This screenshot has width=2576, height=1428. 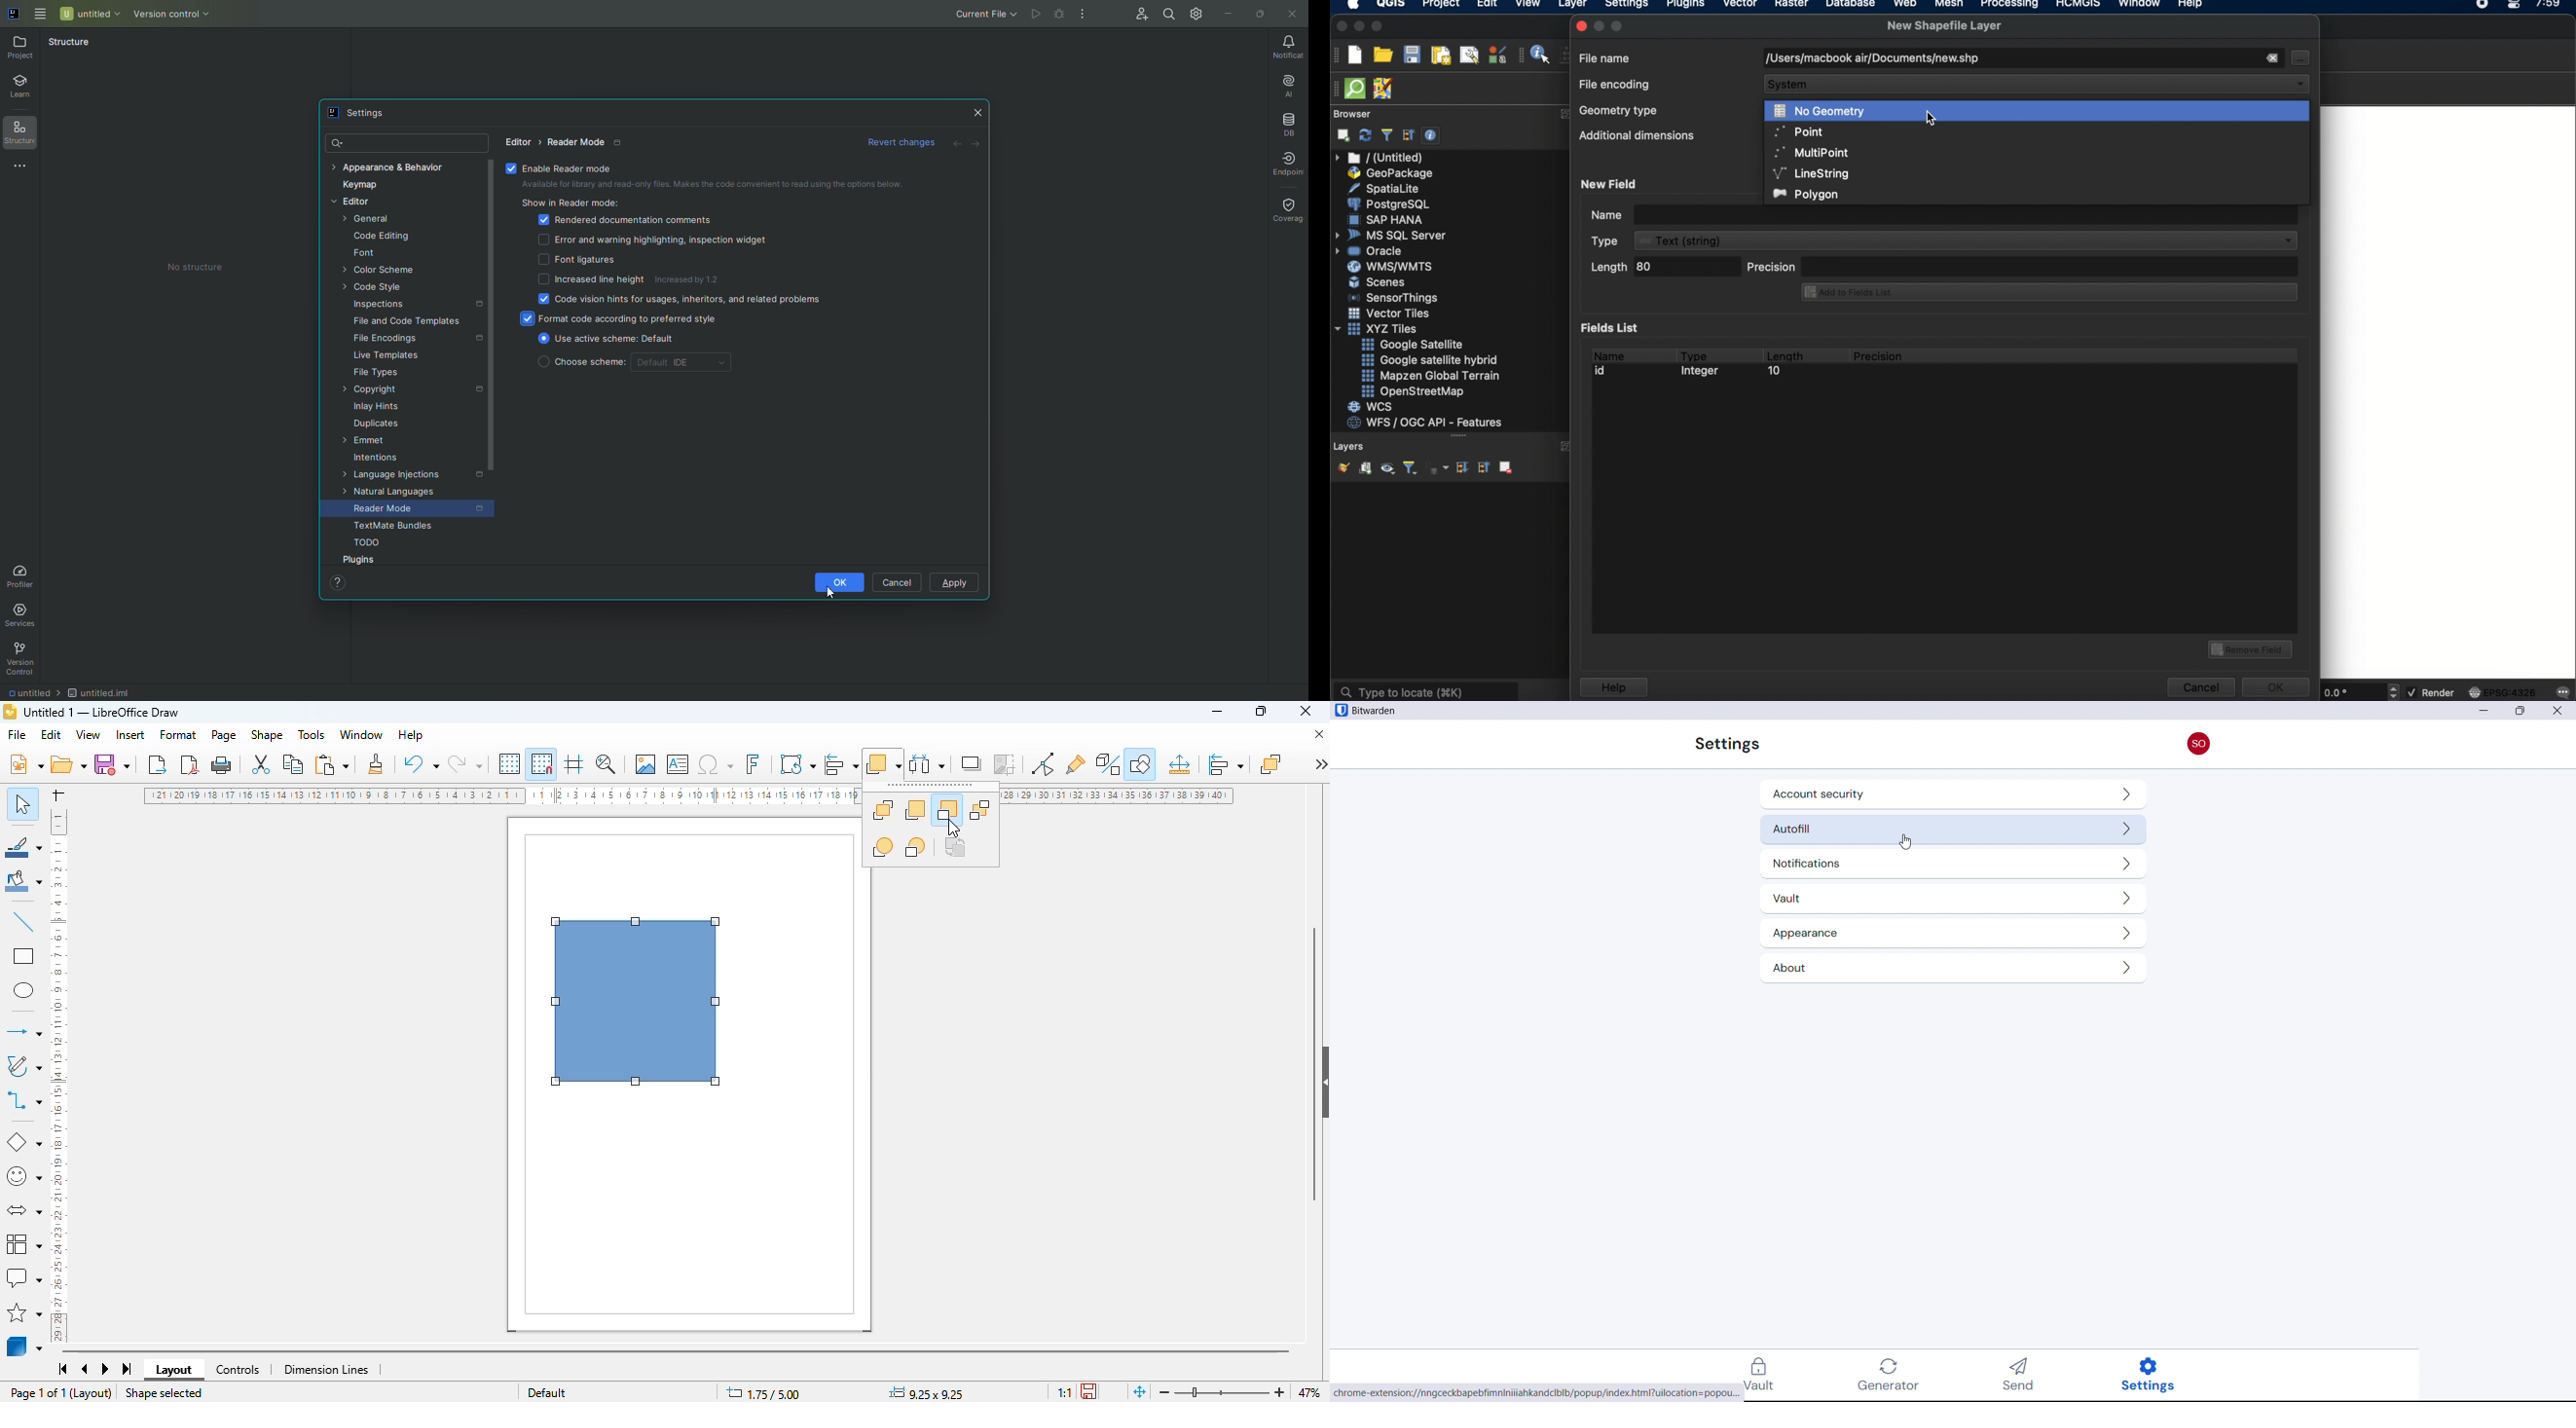 I want to click on show, so click(x=1321, y=1083).